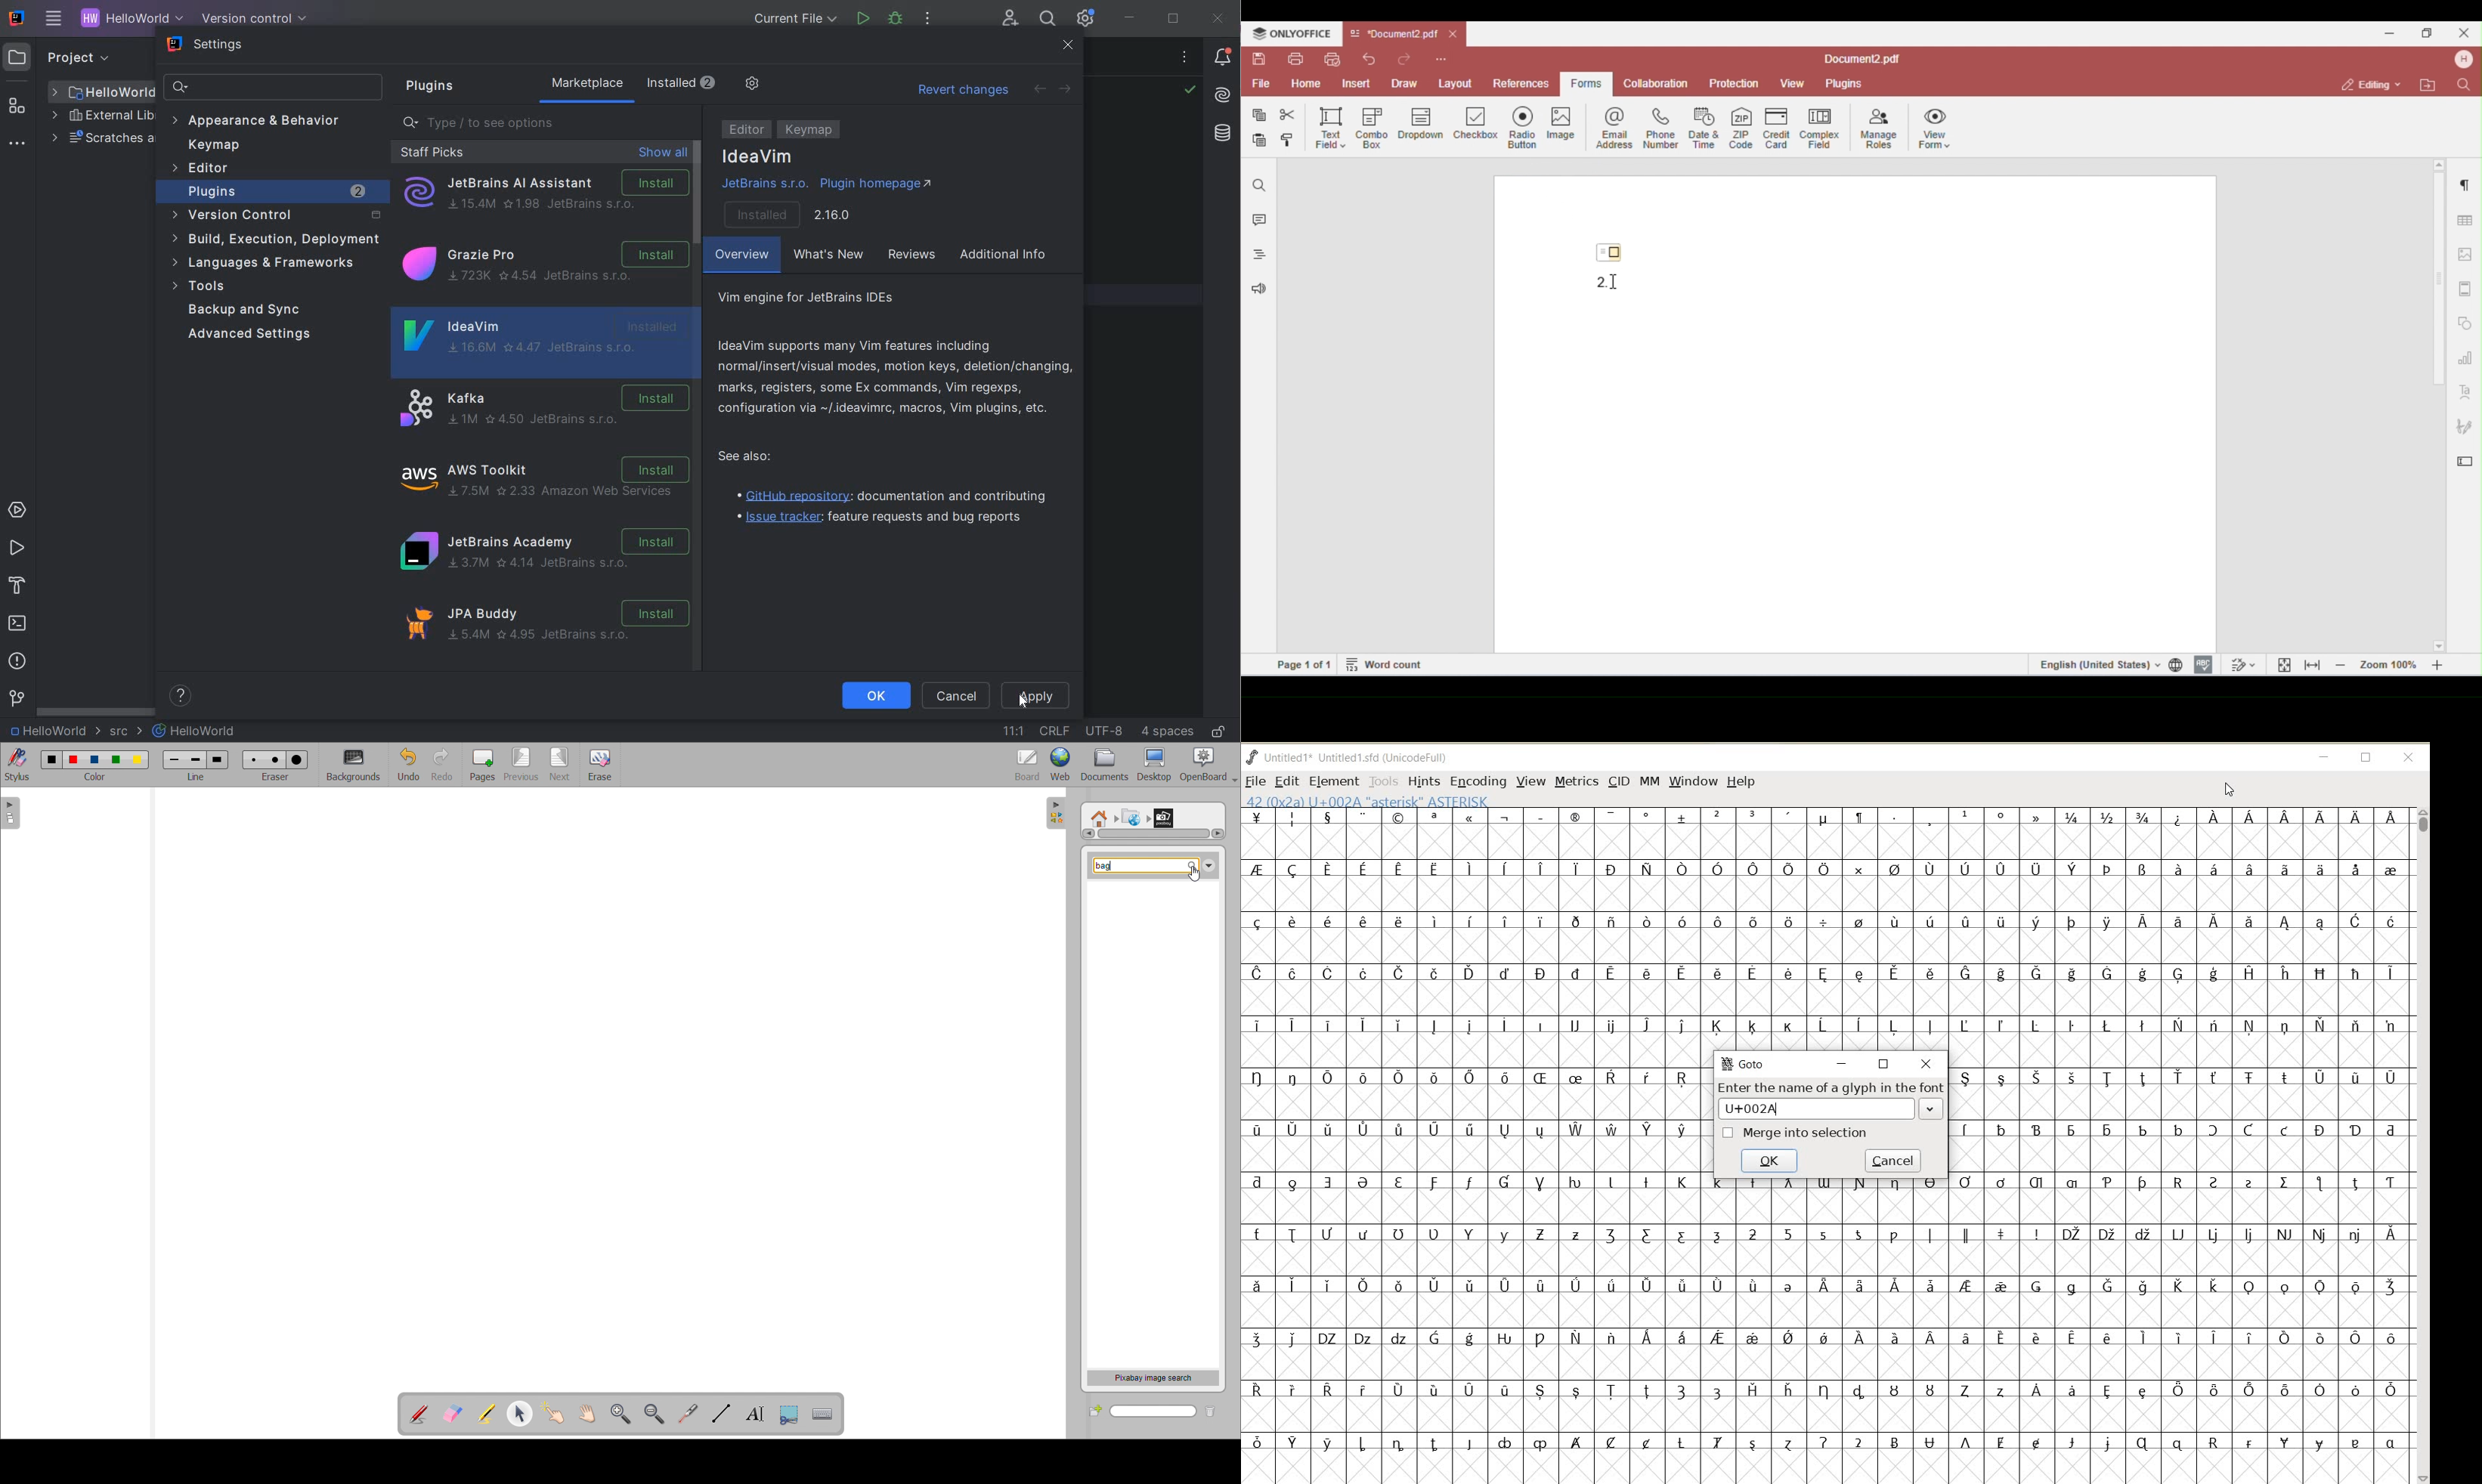  I want to click on Medium line, so click(197, 759).